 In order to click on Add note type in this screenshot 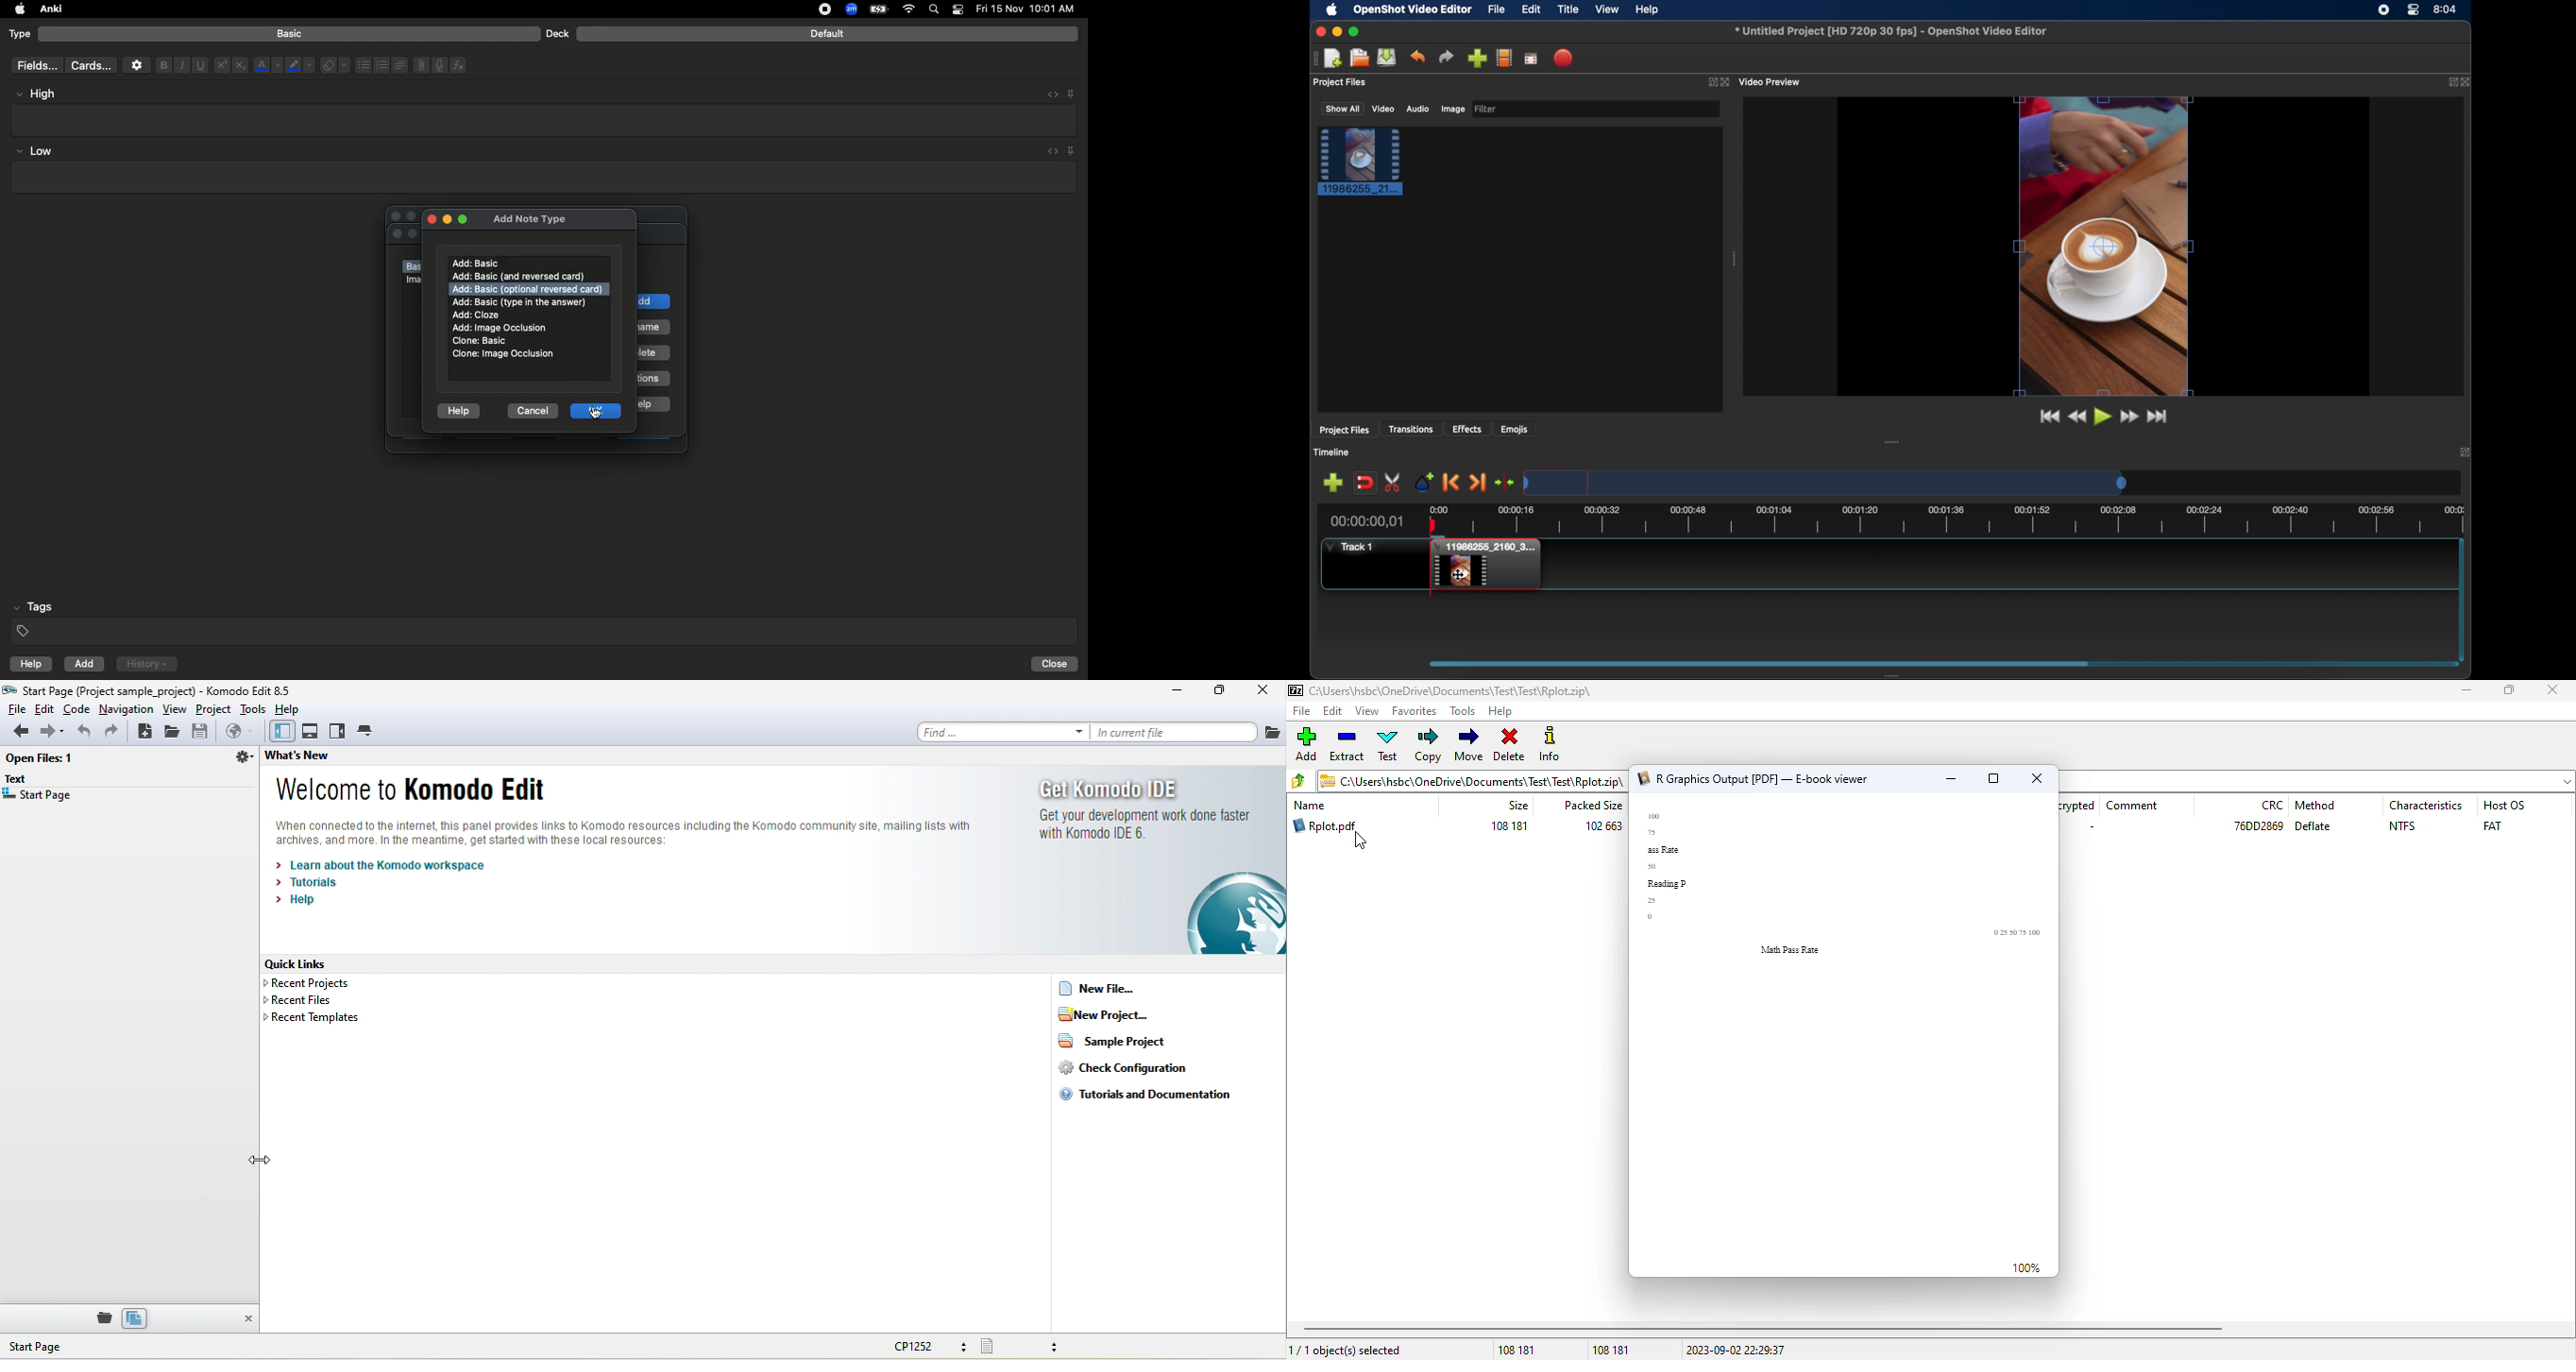, I will do `click(530, 217)`.